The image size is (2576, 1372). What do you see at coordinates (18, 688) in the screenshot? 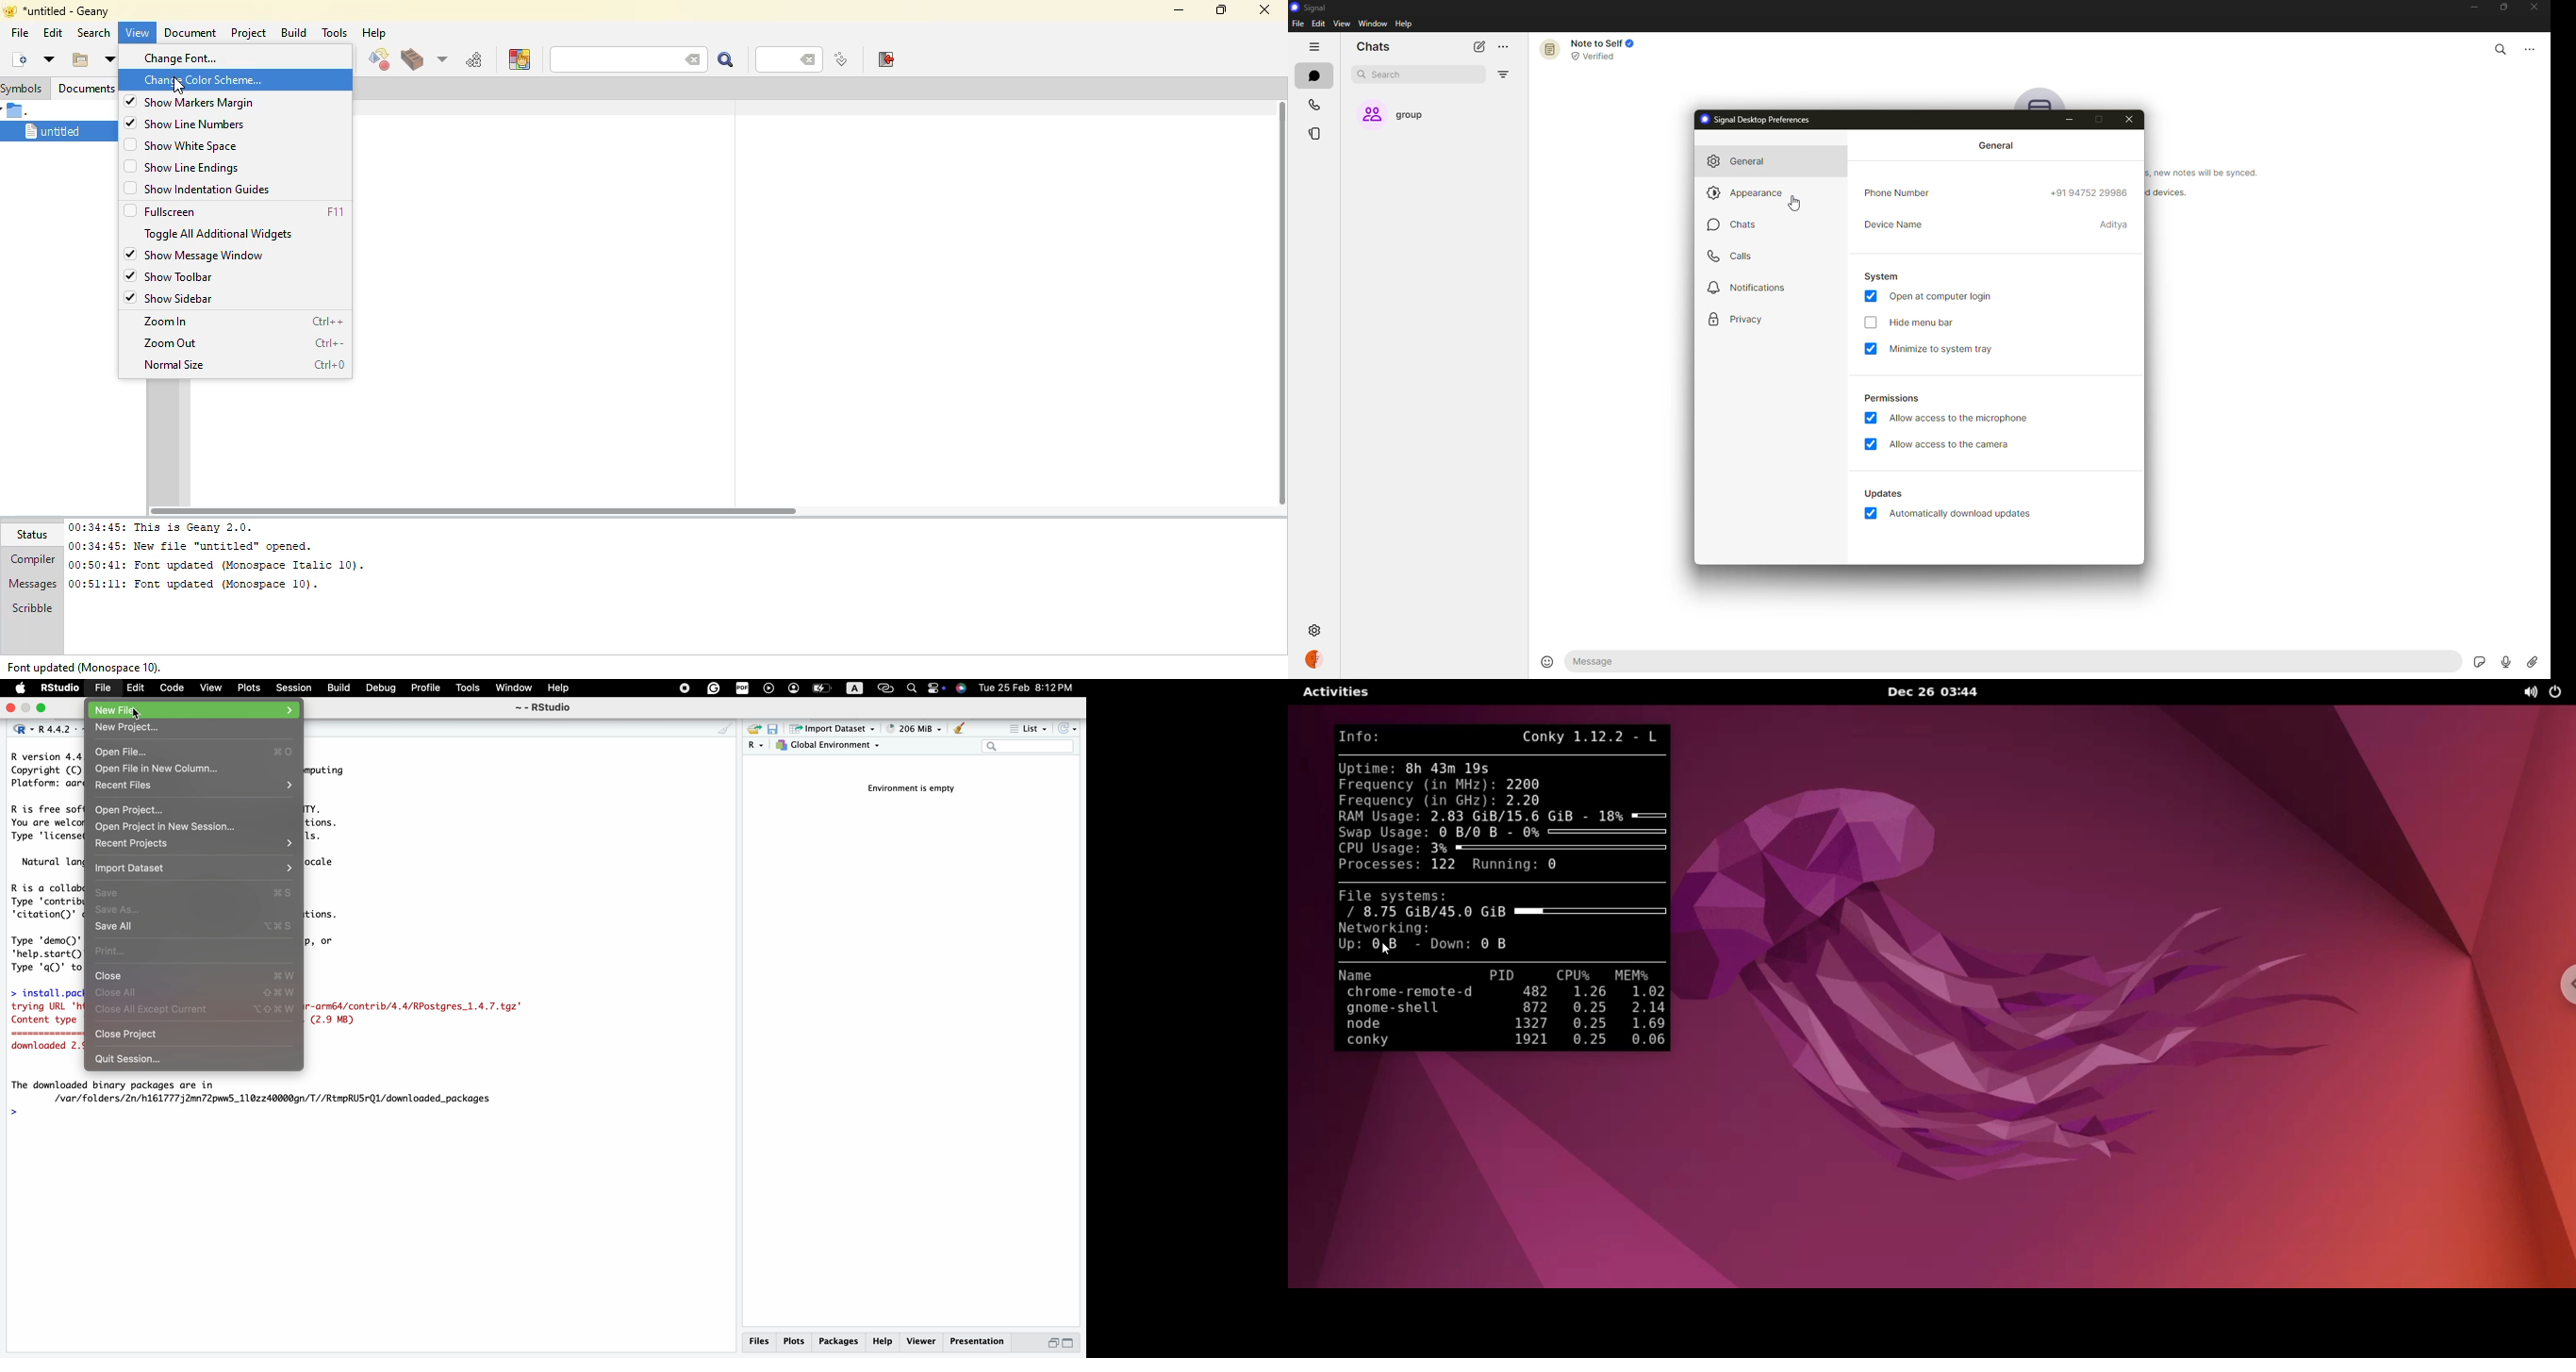
I see `apple logo` at bounding box center [18, 688].